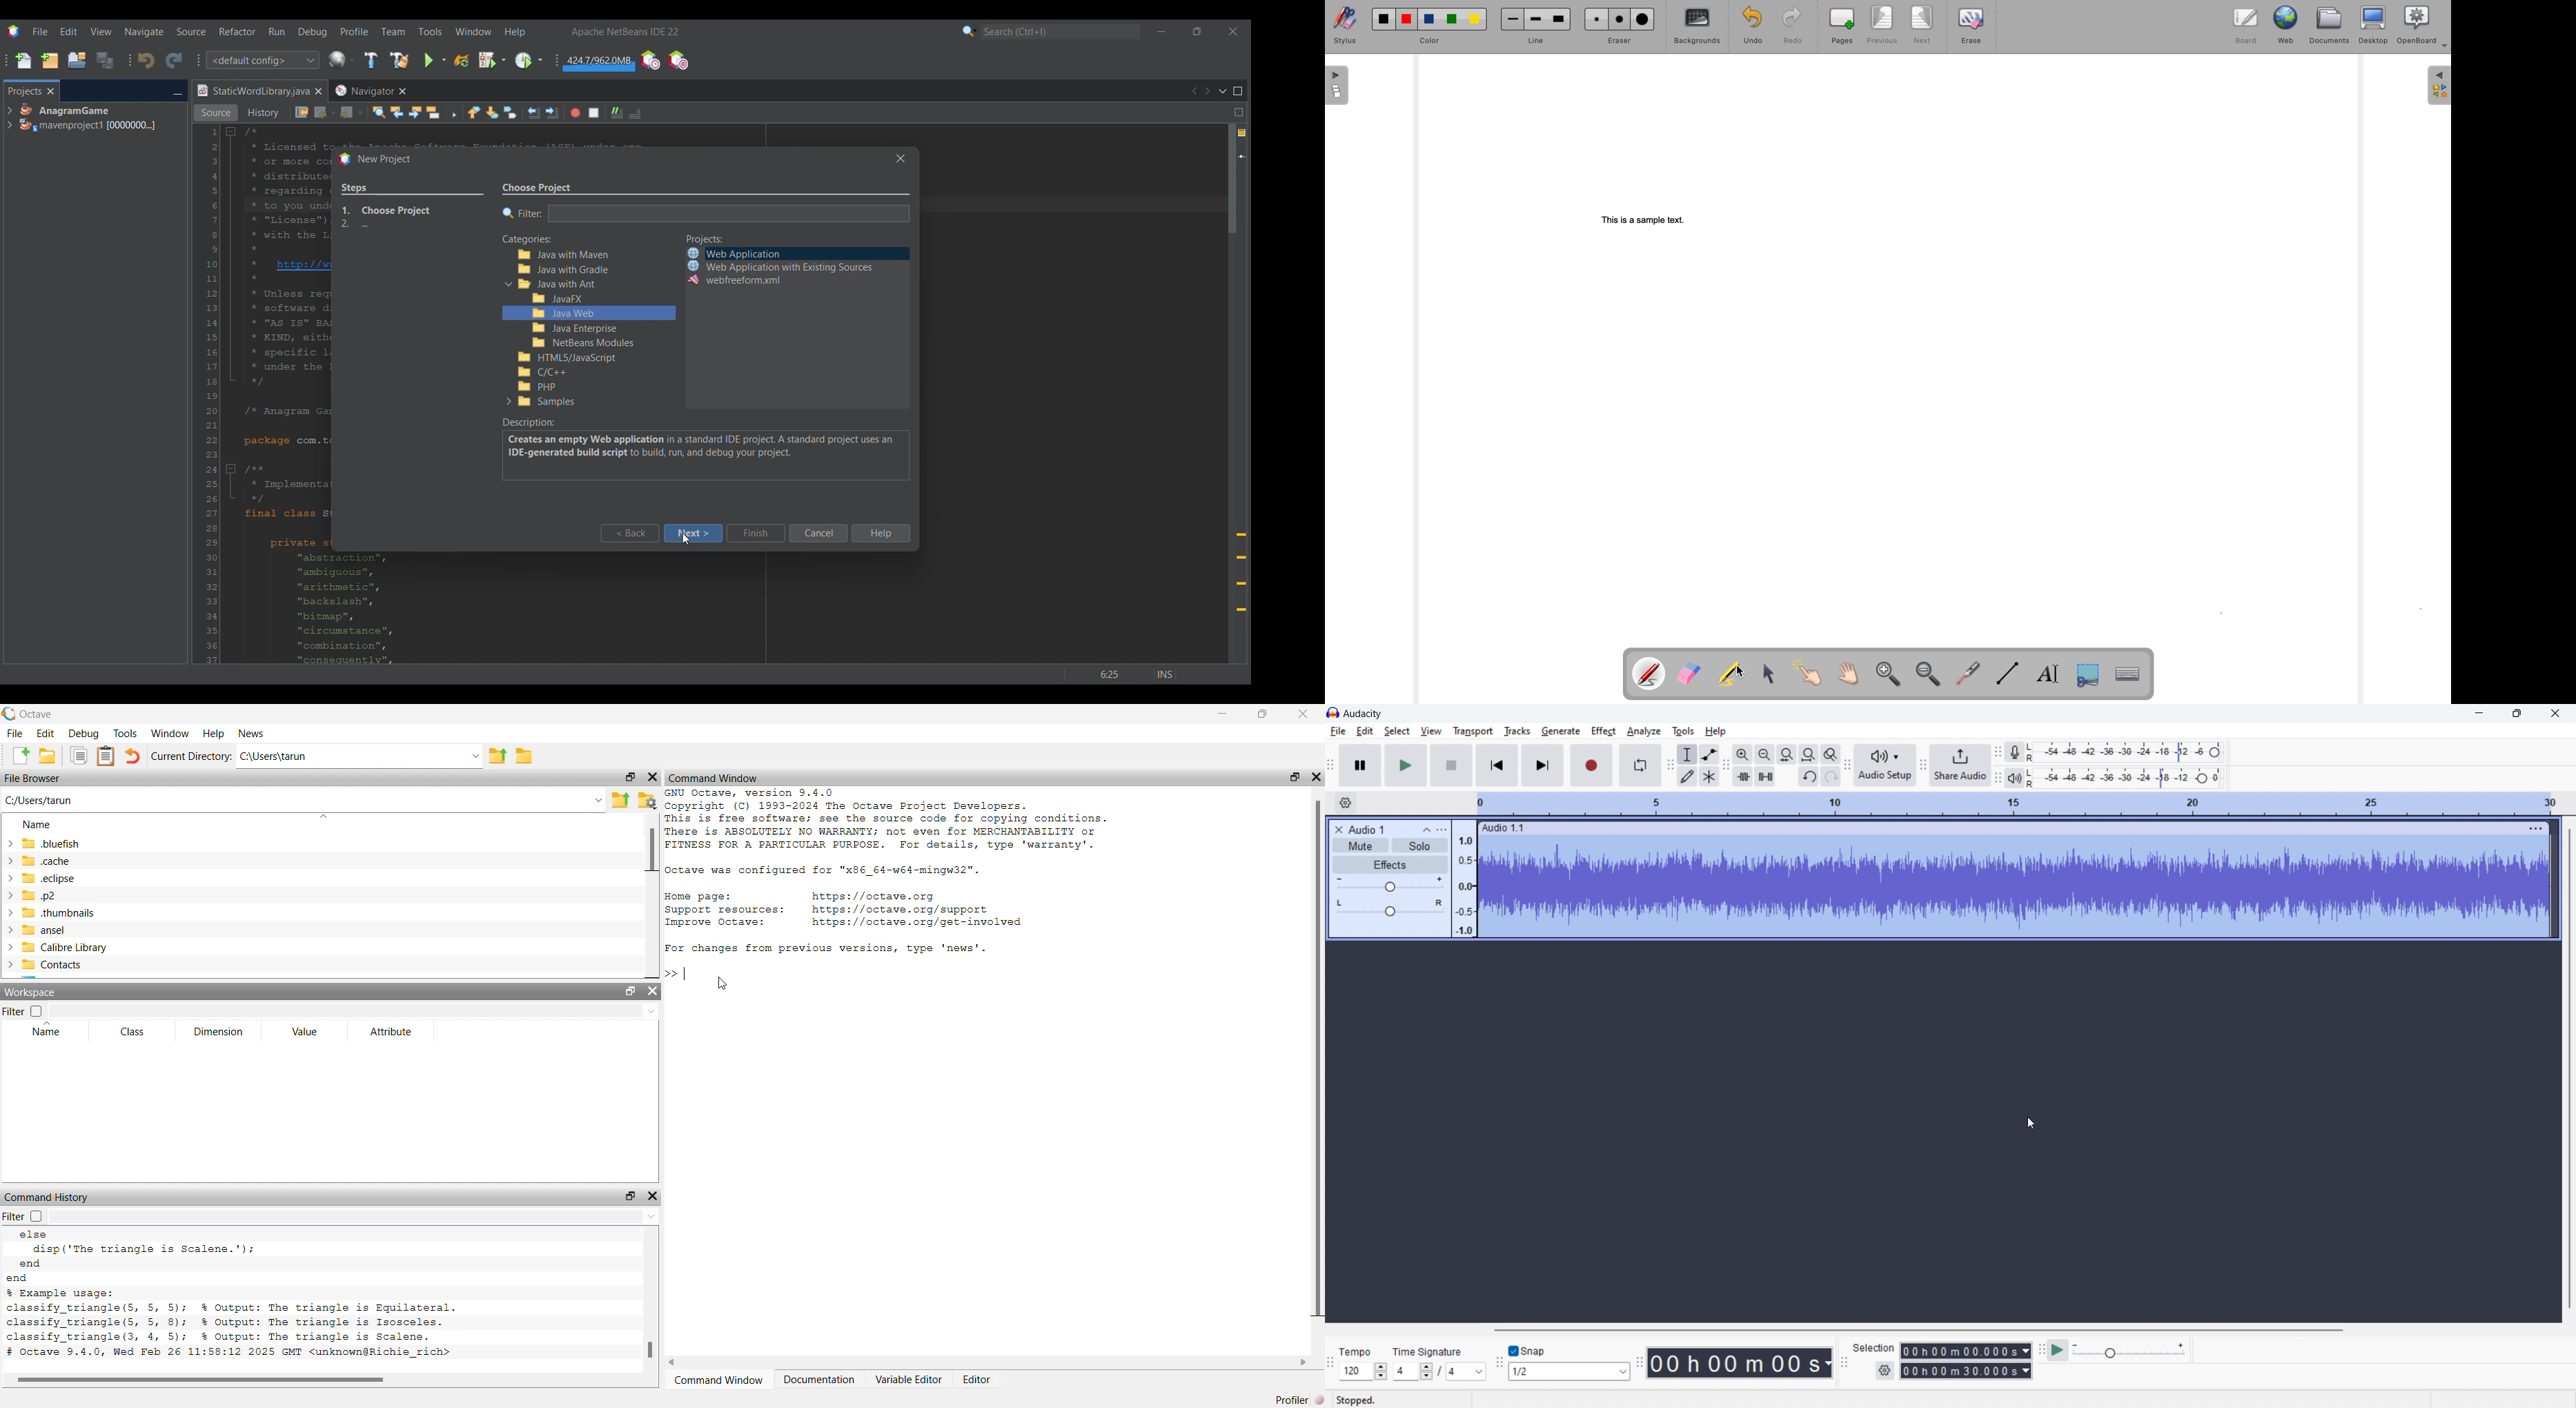  What do you see at coordinates (2014, 778) in the screenshot?
I see `playback meter ` at bounding box center [2014, 778].